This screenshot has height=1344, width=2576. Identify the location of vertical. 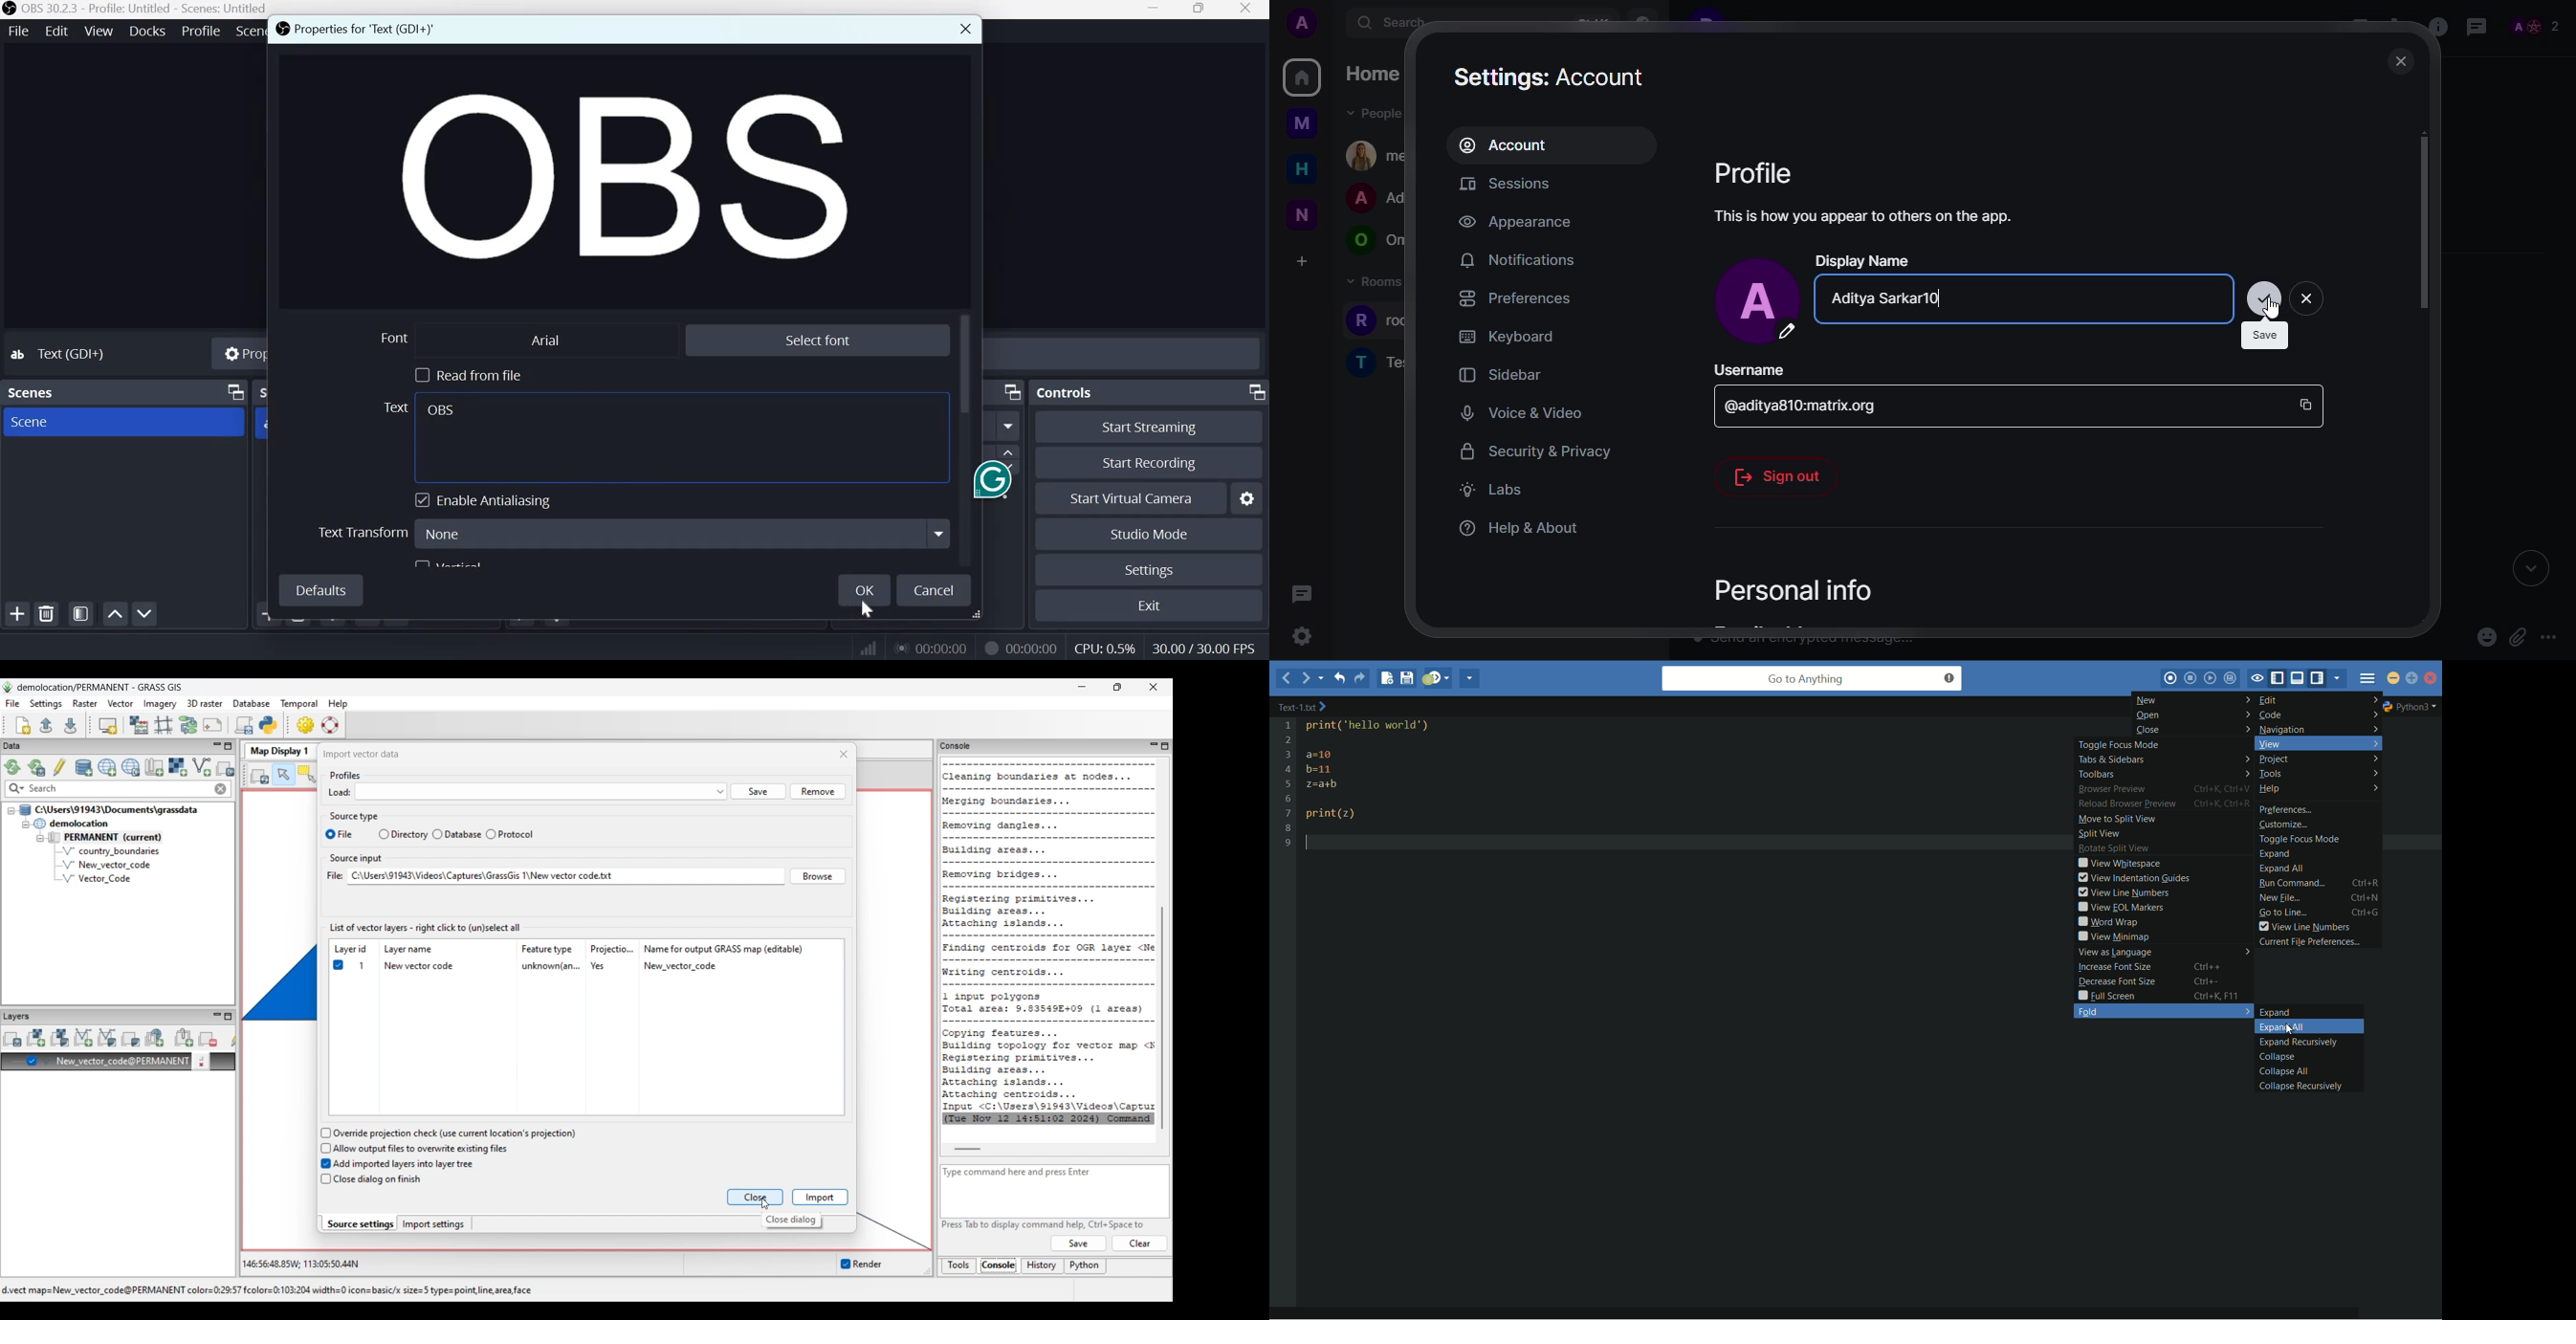
(454, 563).